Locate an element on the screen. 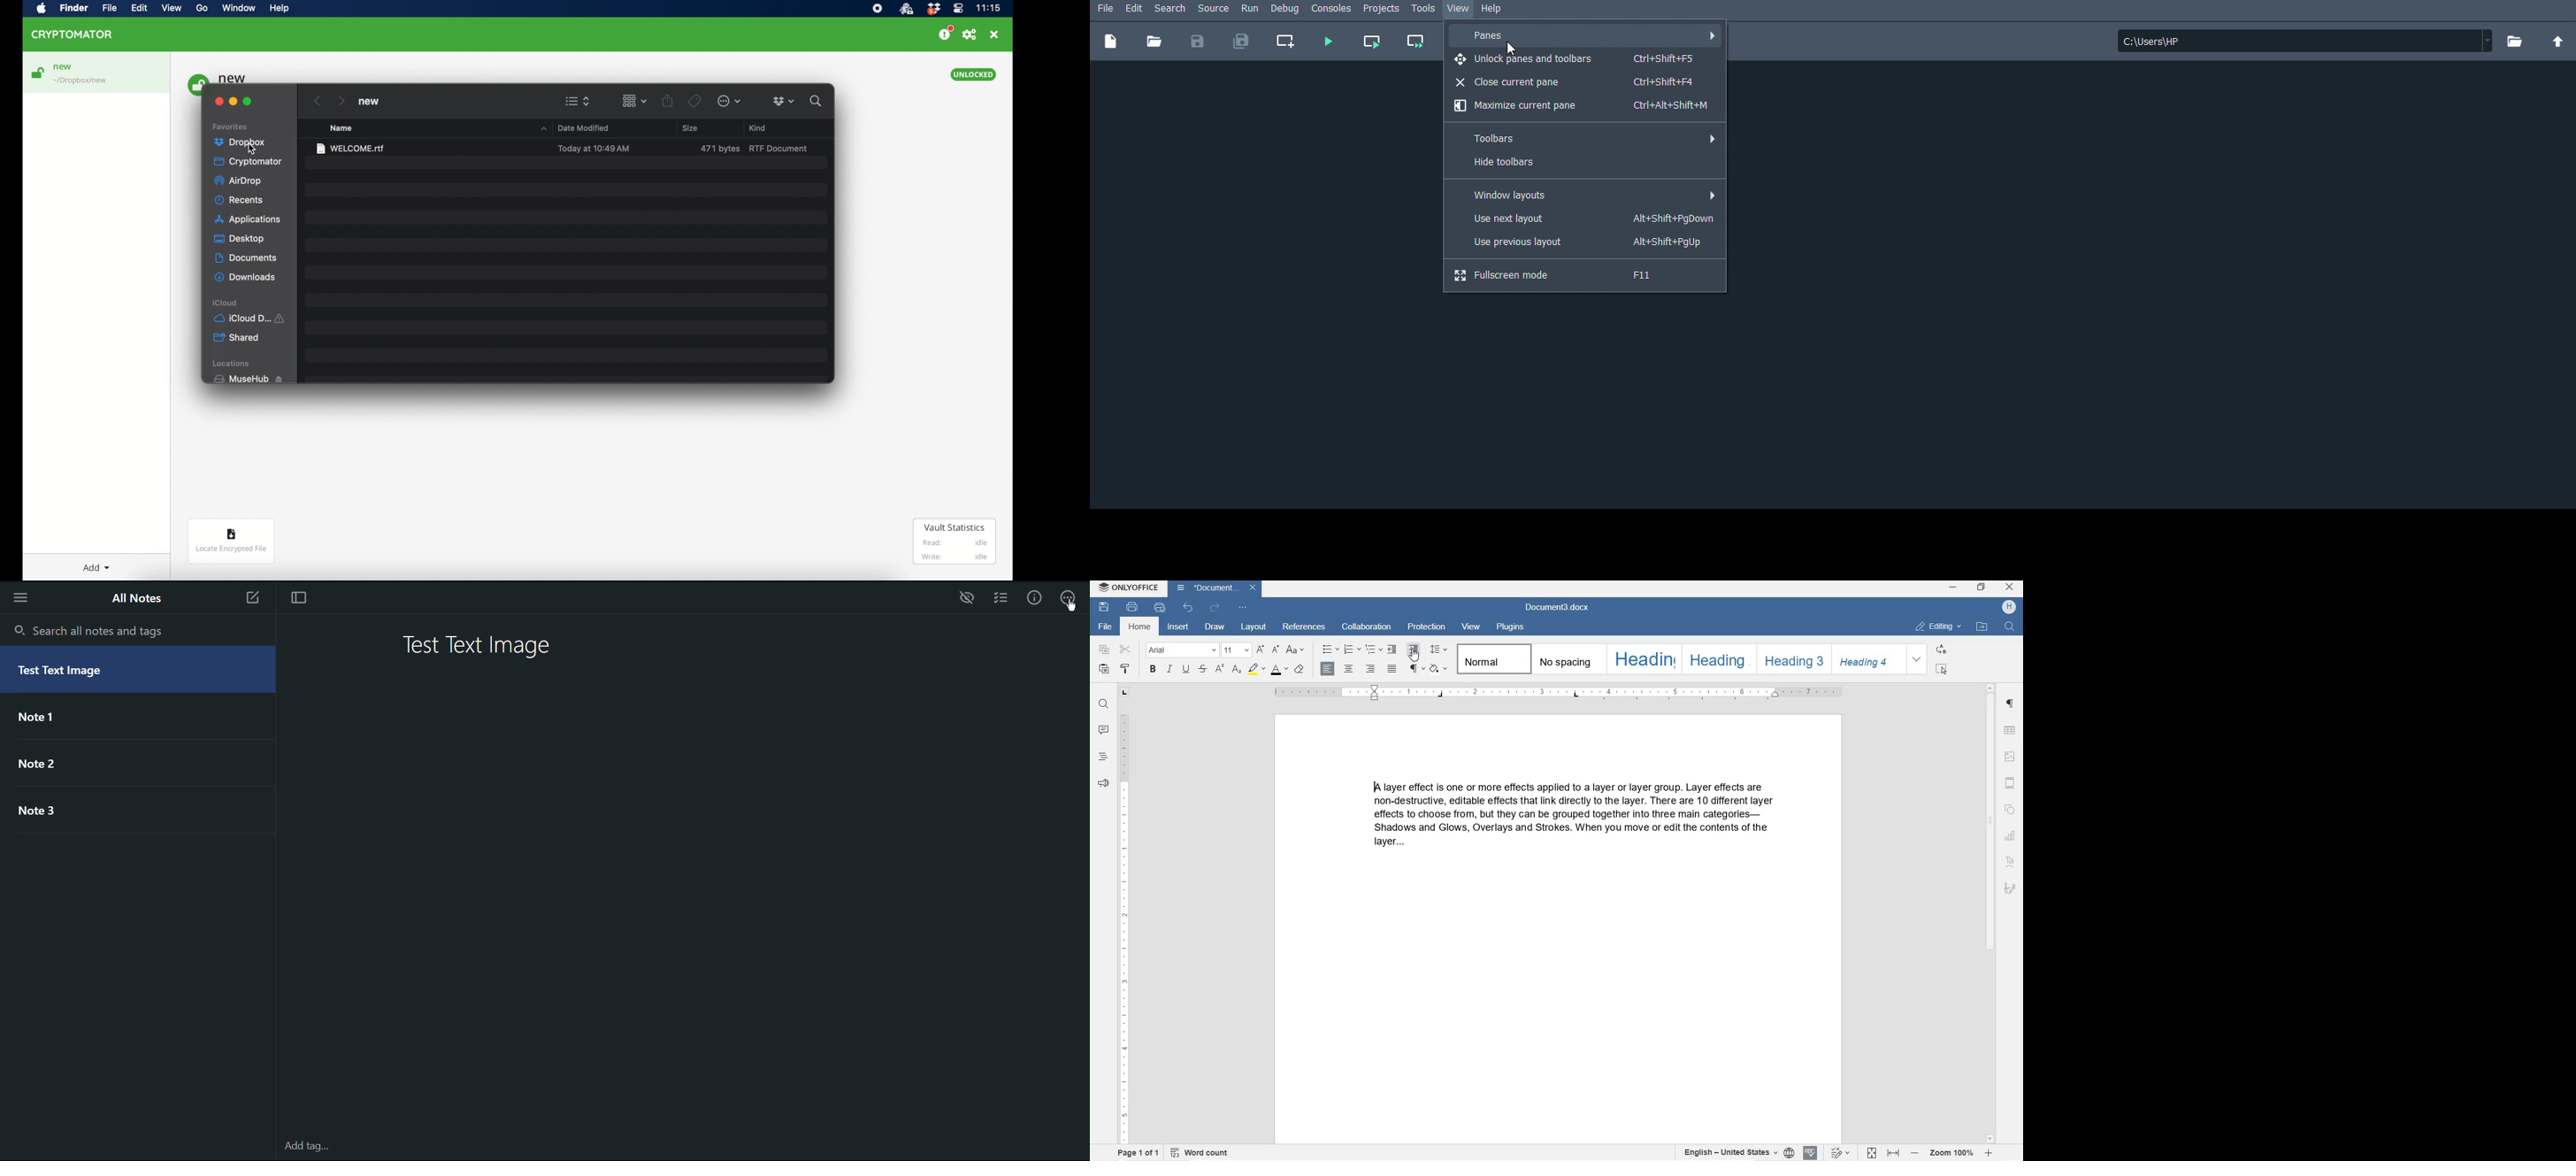 This screenshot has height=1176, width=2576. File location: c:\users\hp is located at coordinates (2307, 40).